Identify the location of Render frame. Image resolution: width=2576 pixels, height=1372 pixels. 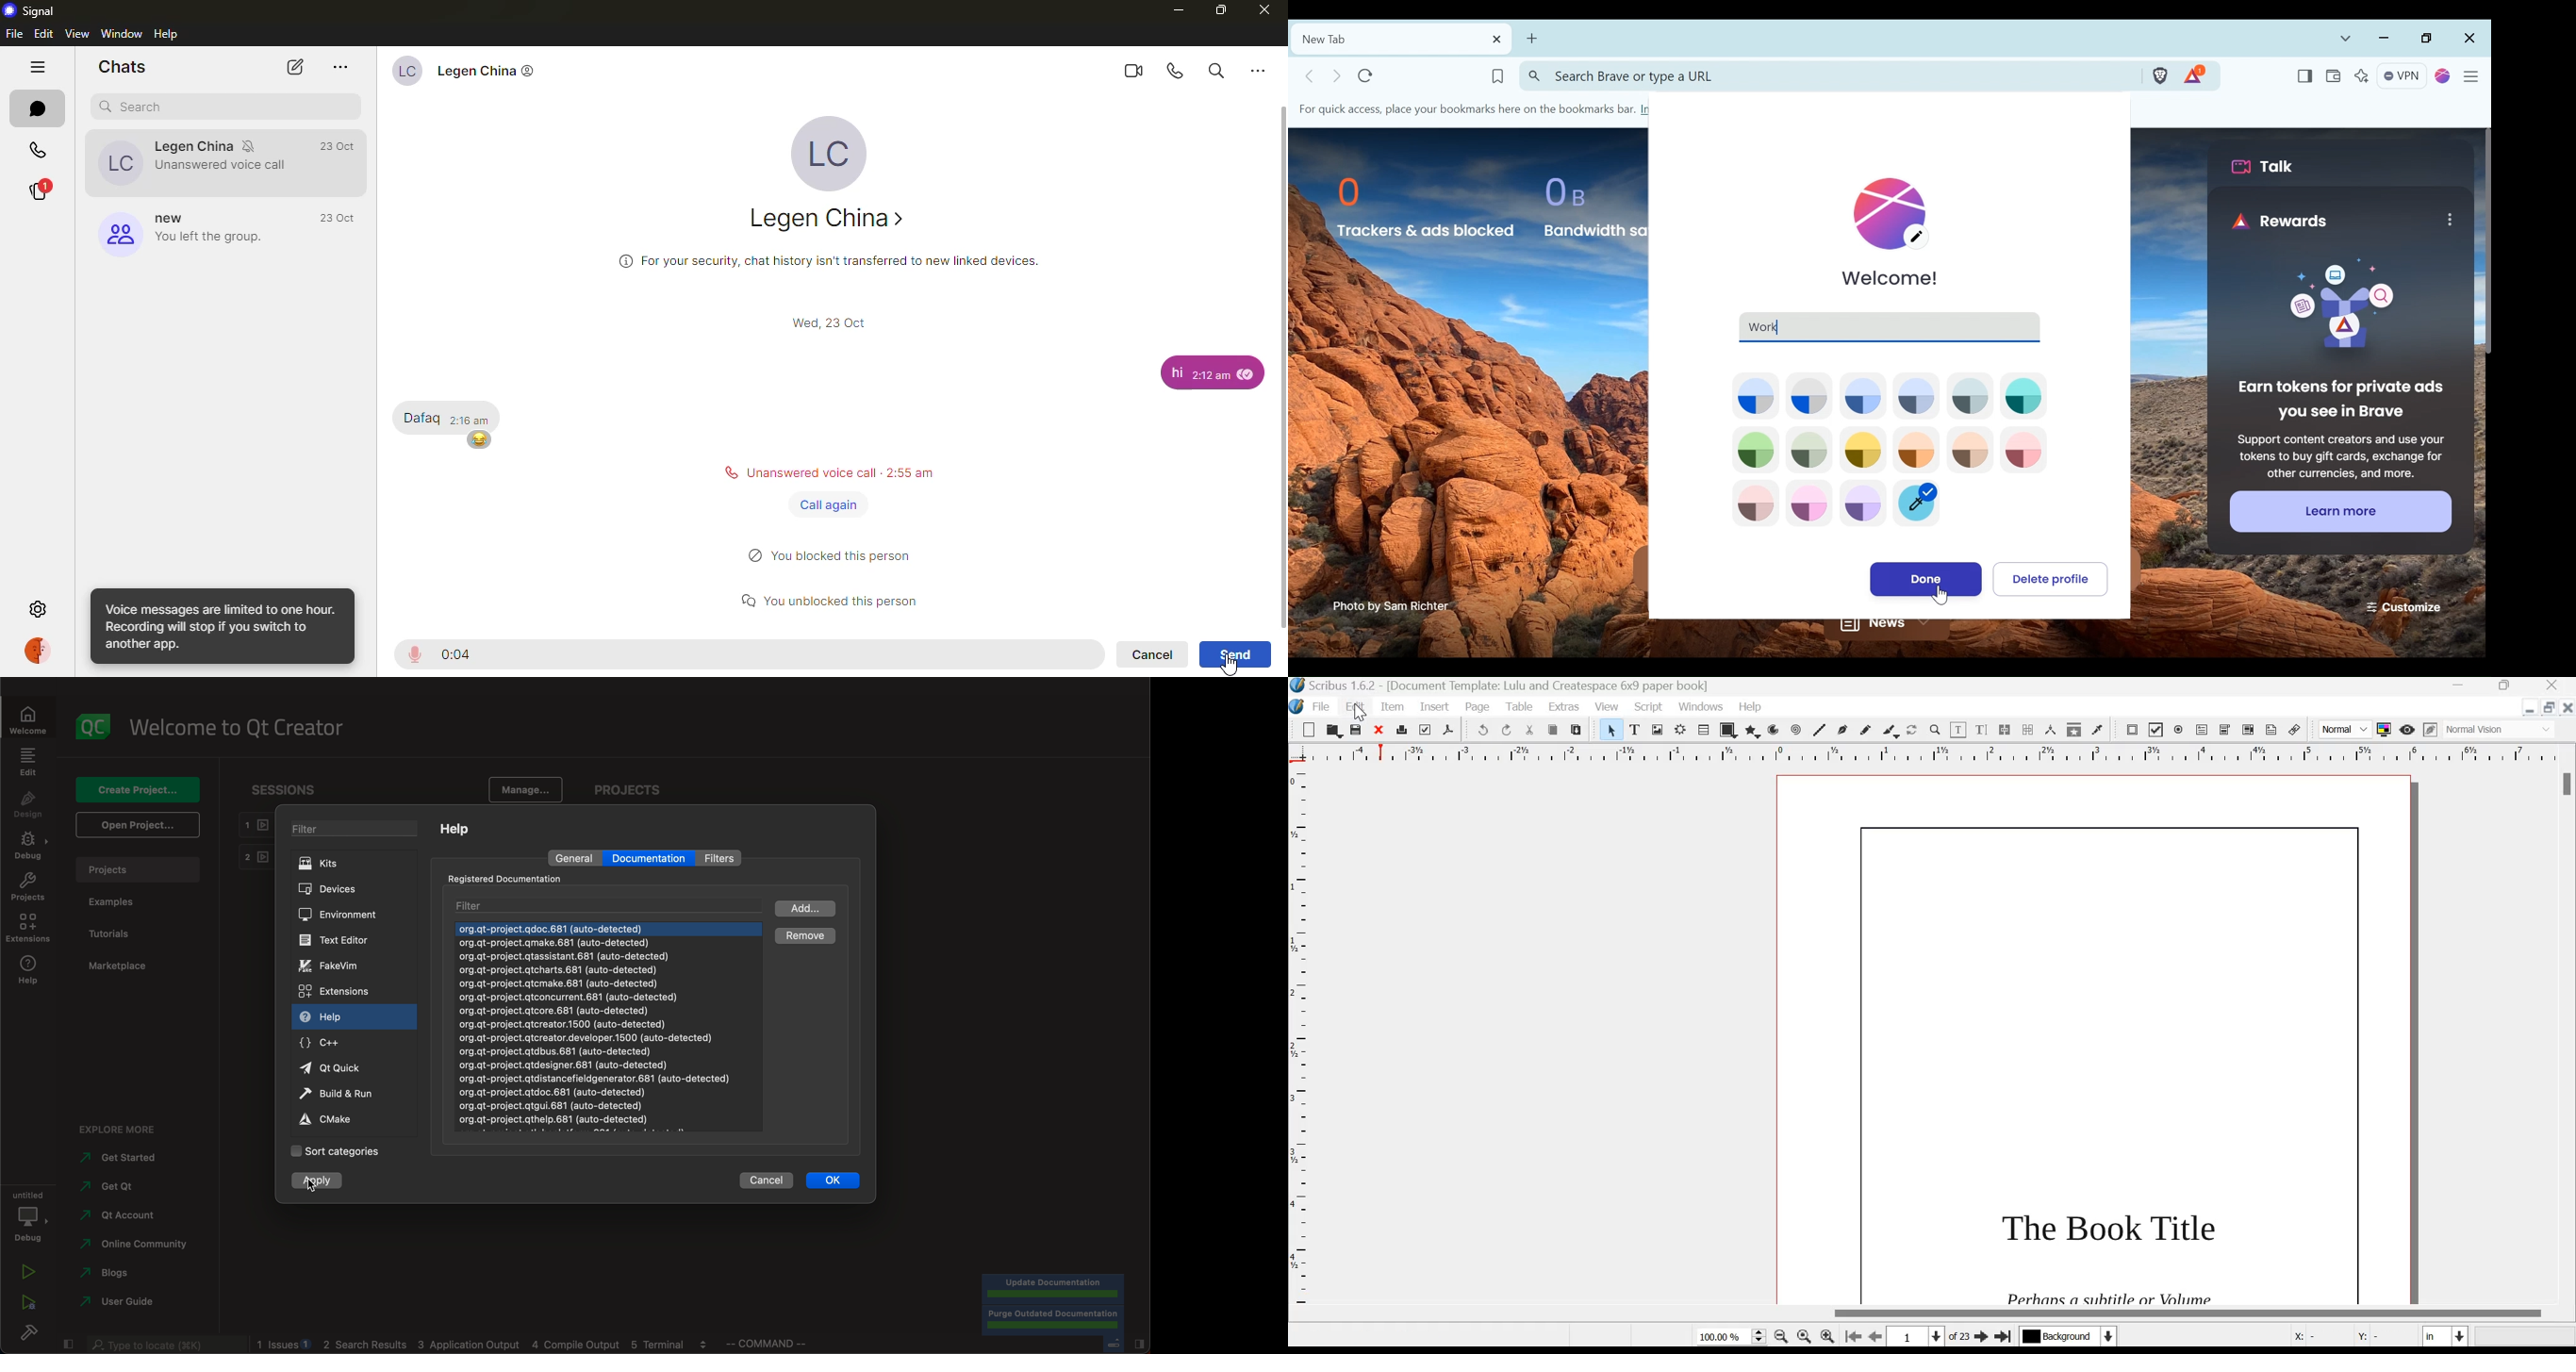
(1680, 730).